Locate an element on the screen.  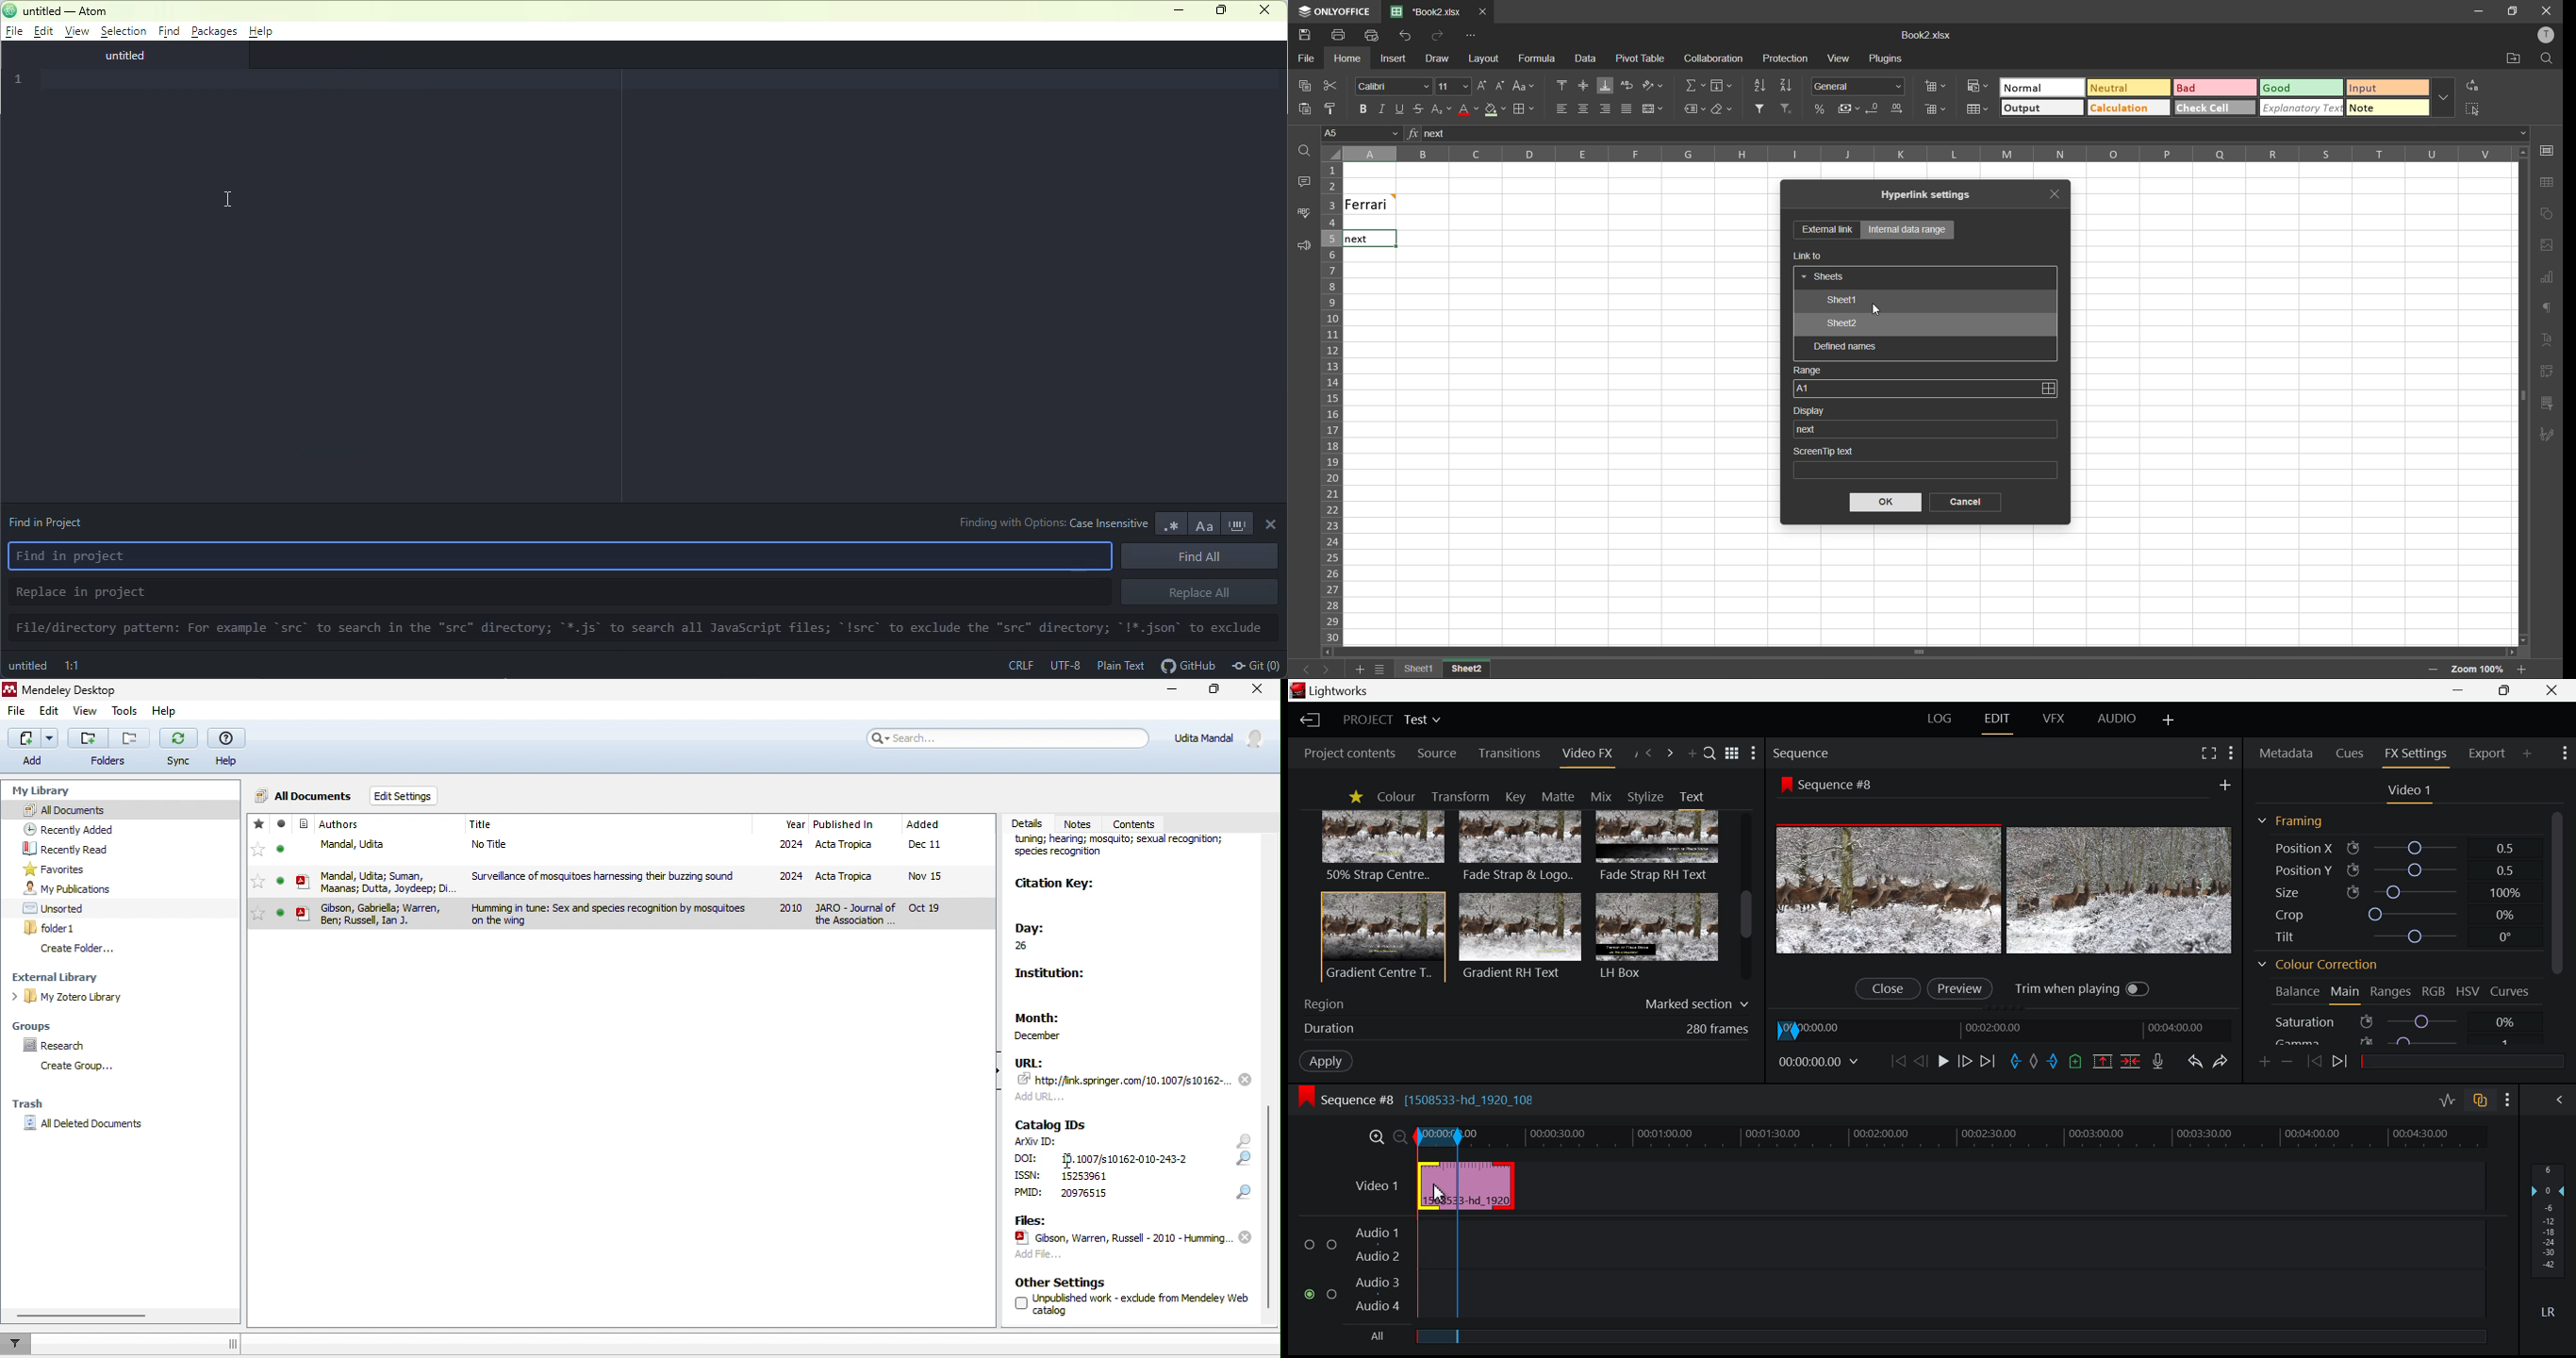
Sequence #8 is located at coordinates (1832, 783).